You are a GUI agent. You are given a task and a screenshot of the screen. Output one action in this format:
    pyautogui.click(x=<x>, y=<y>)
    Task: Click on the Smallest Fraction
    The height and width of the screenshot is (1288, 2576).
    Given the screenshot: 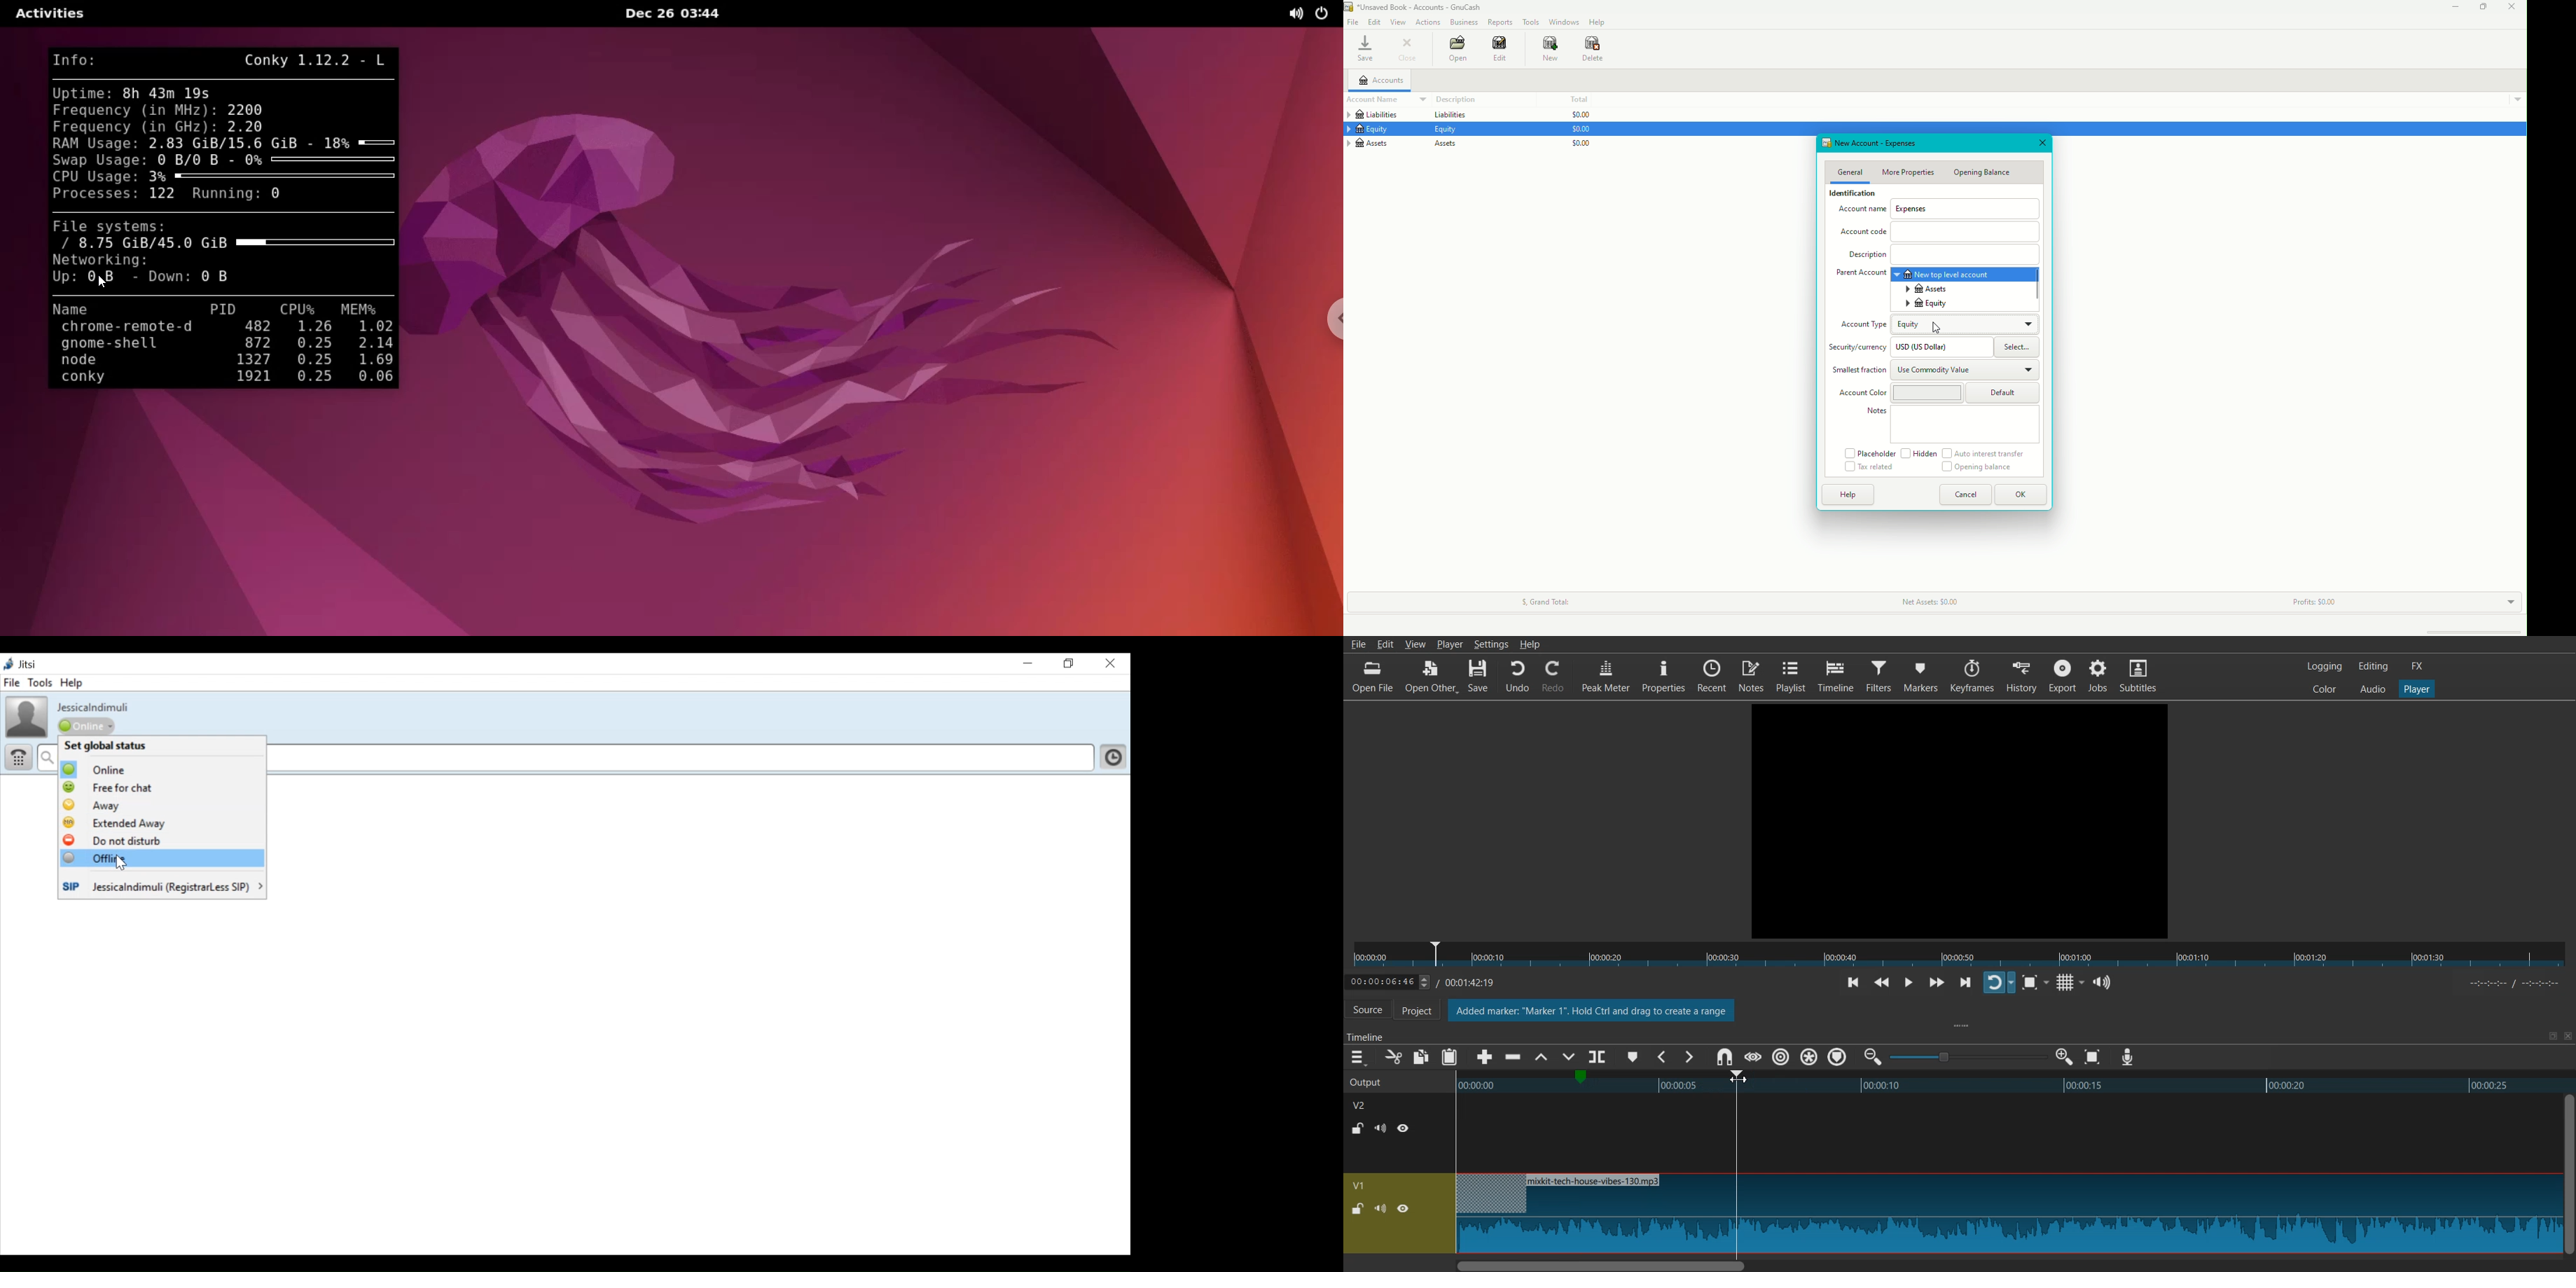 What is the action you would take?
    pyautogui.click(x=1859, y=370)
    